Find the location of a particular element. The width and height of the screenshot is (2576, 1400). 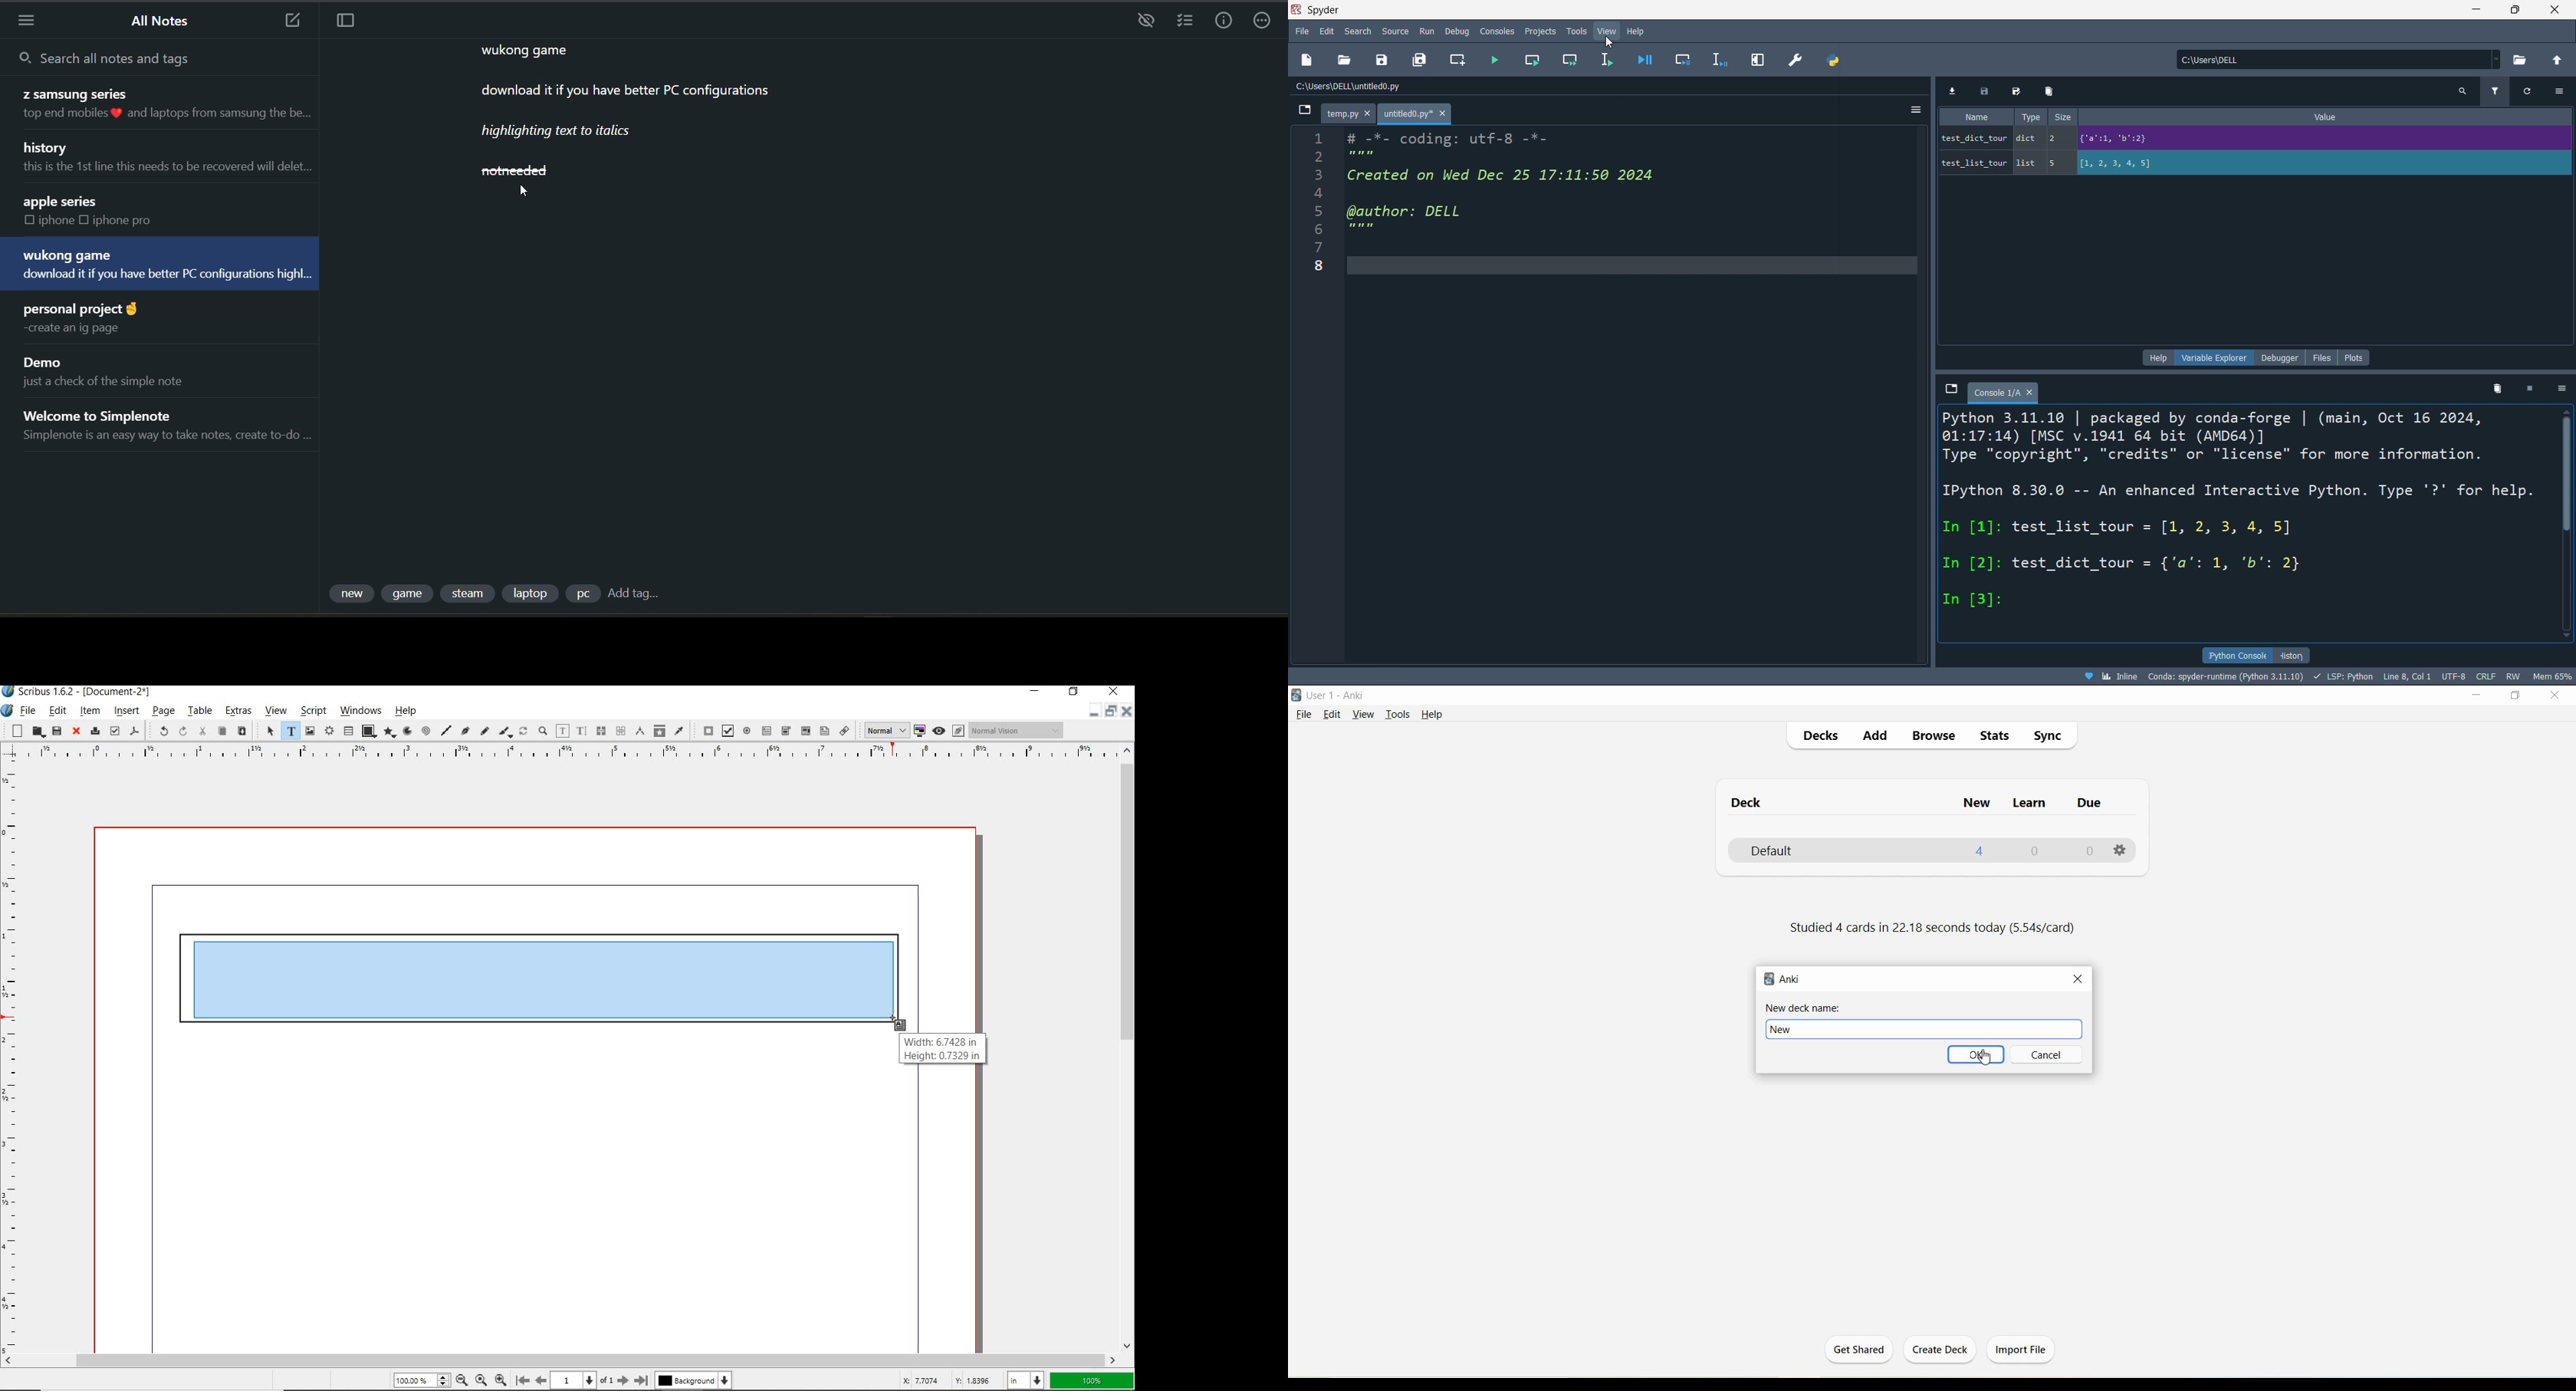

history is located at coordinates (2293, 656).